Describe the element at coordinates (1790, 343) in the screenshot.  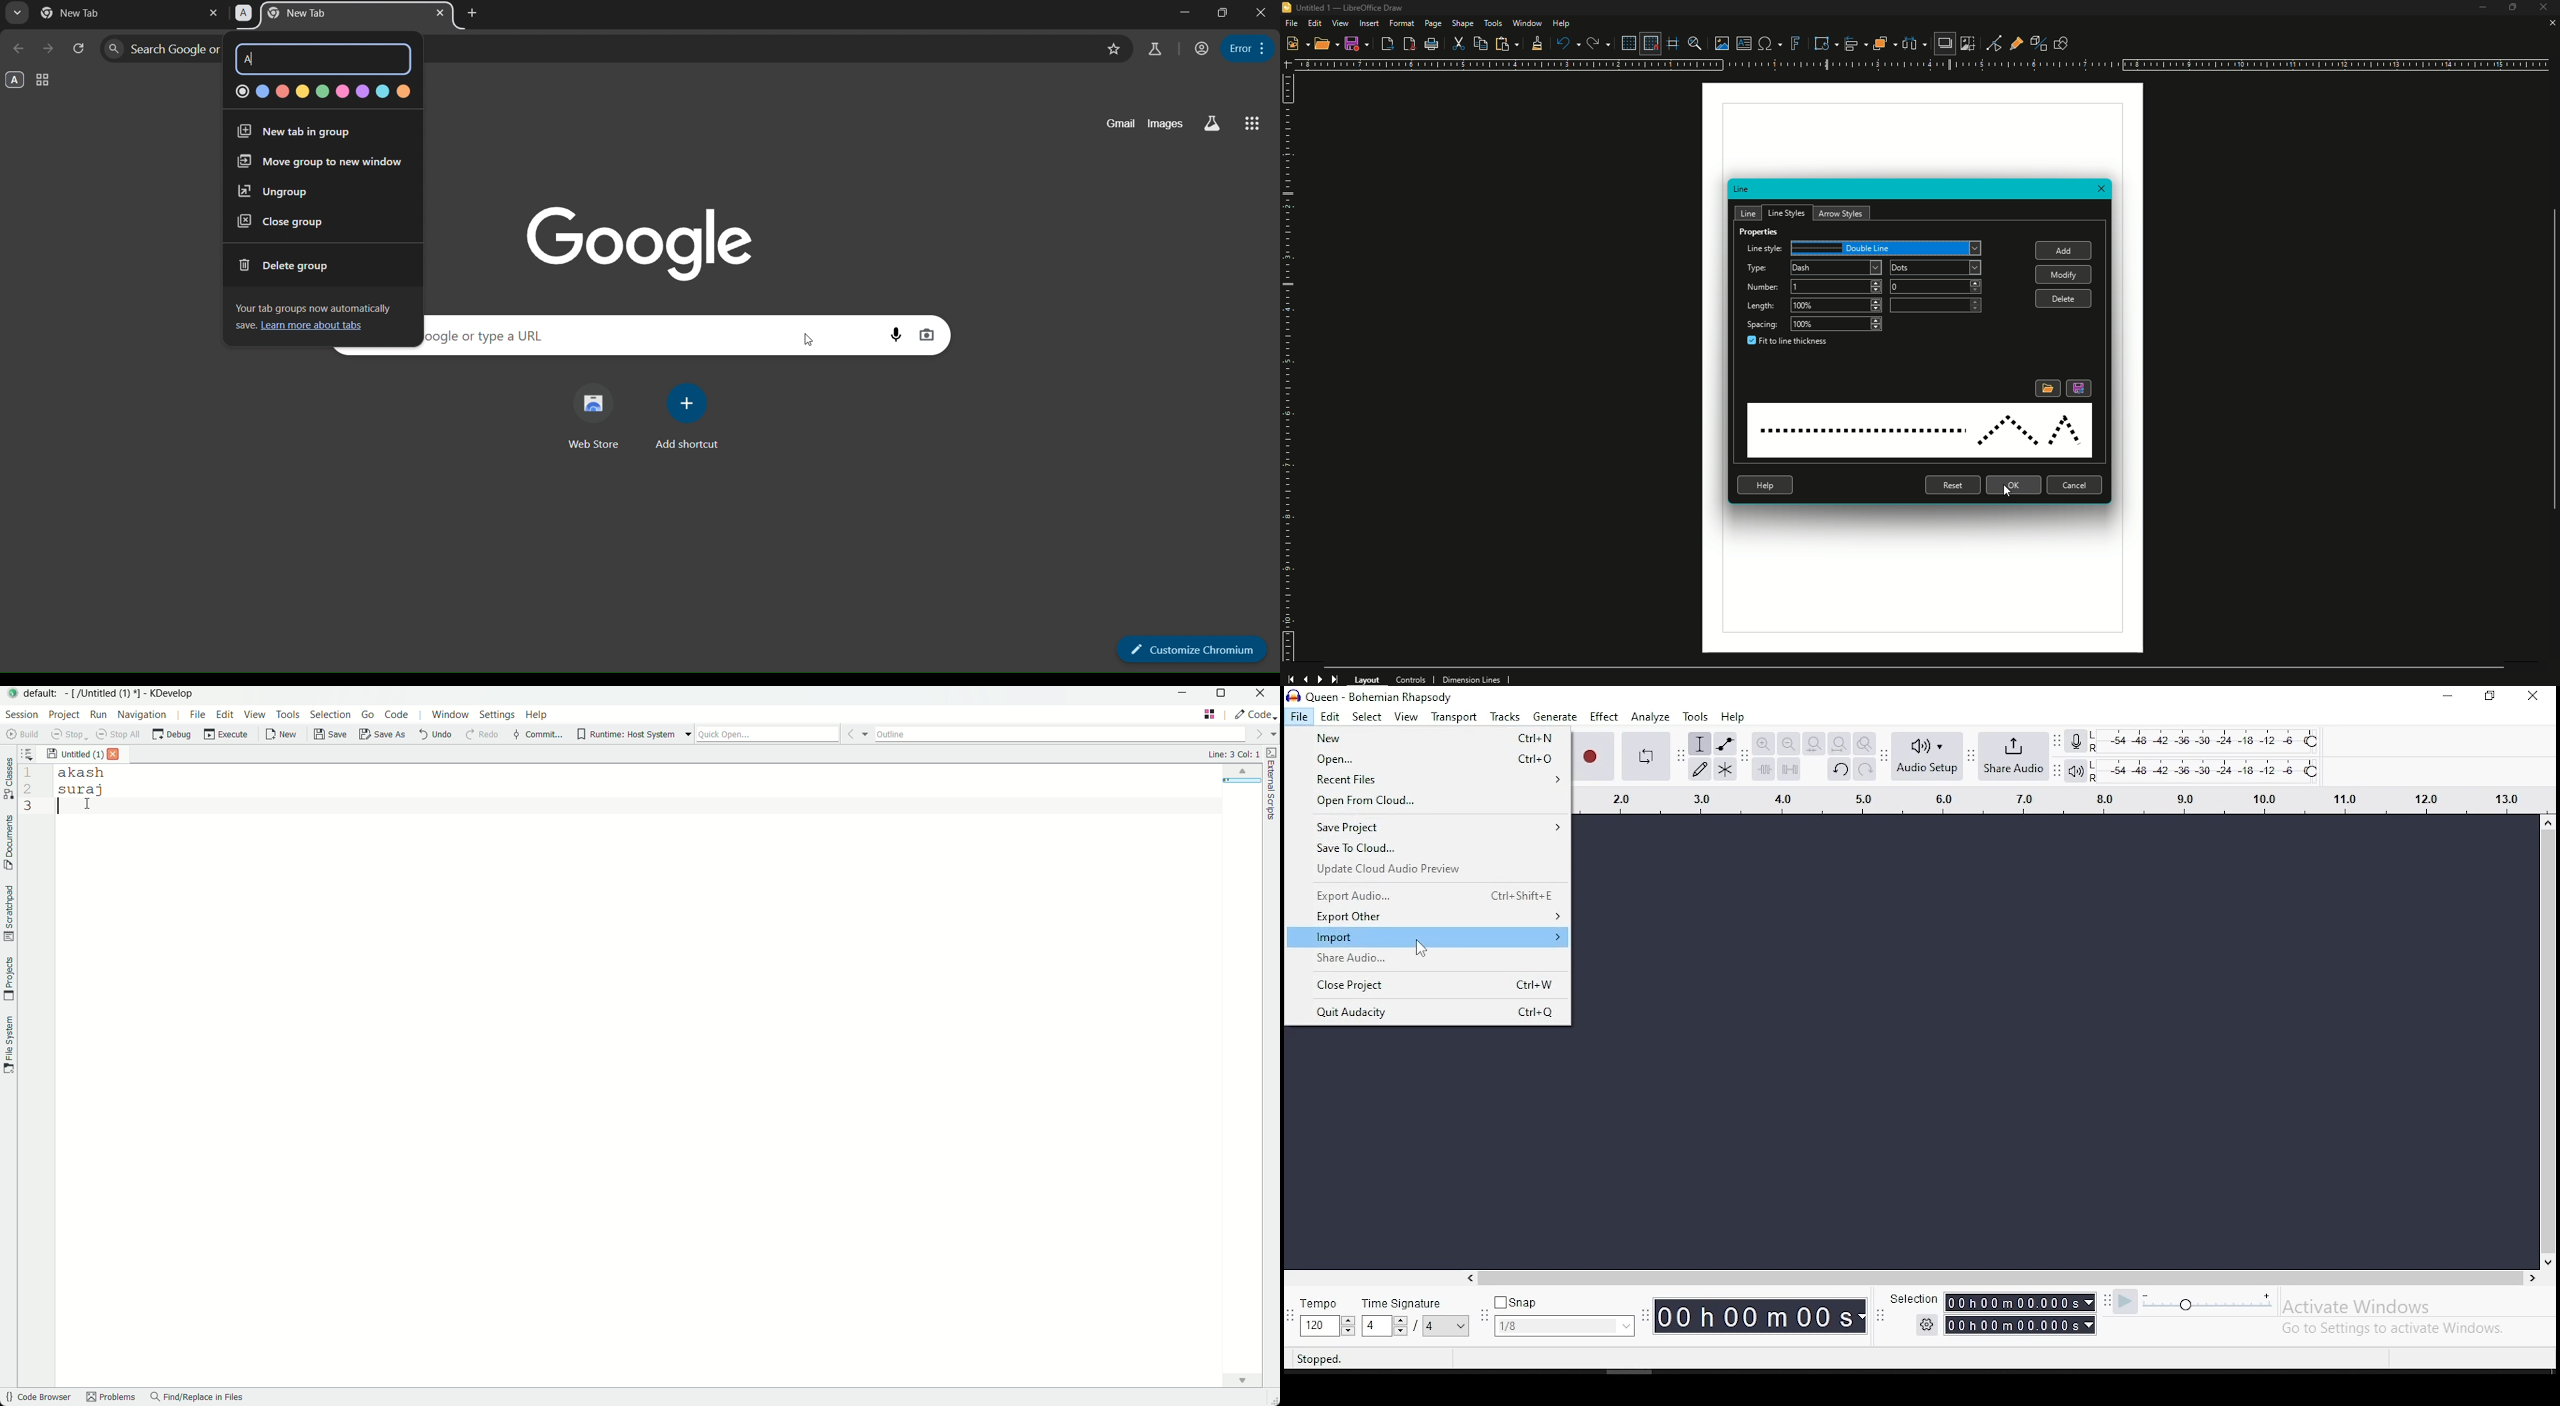
I see `Fit to line thickness` at that location.